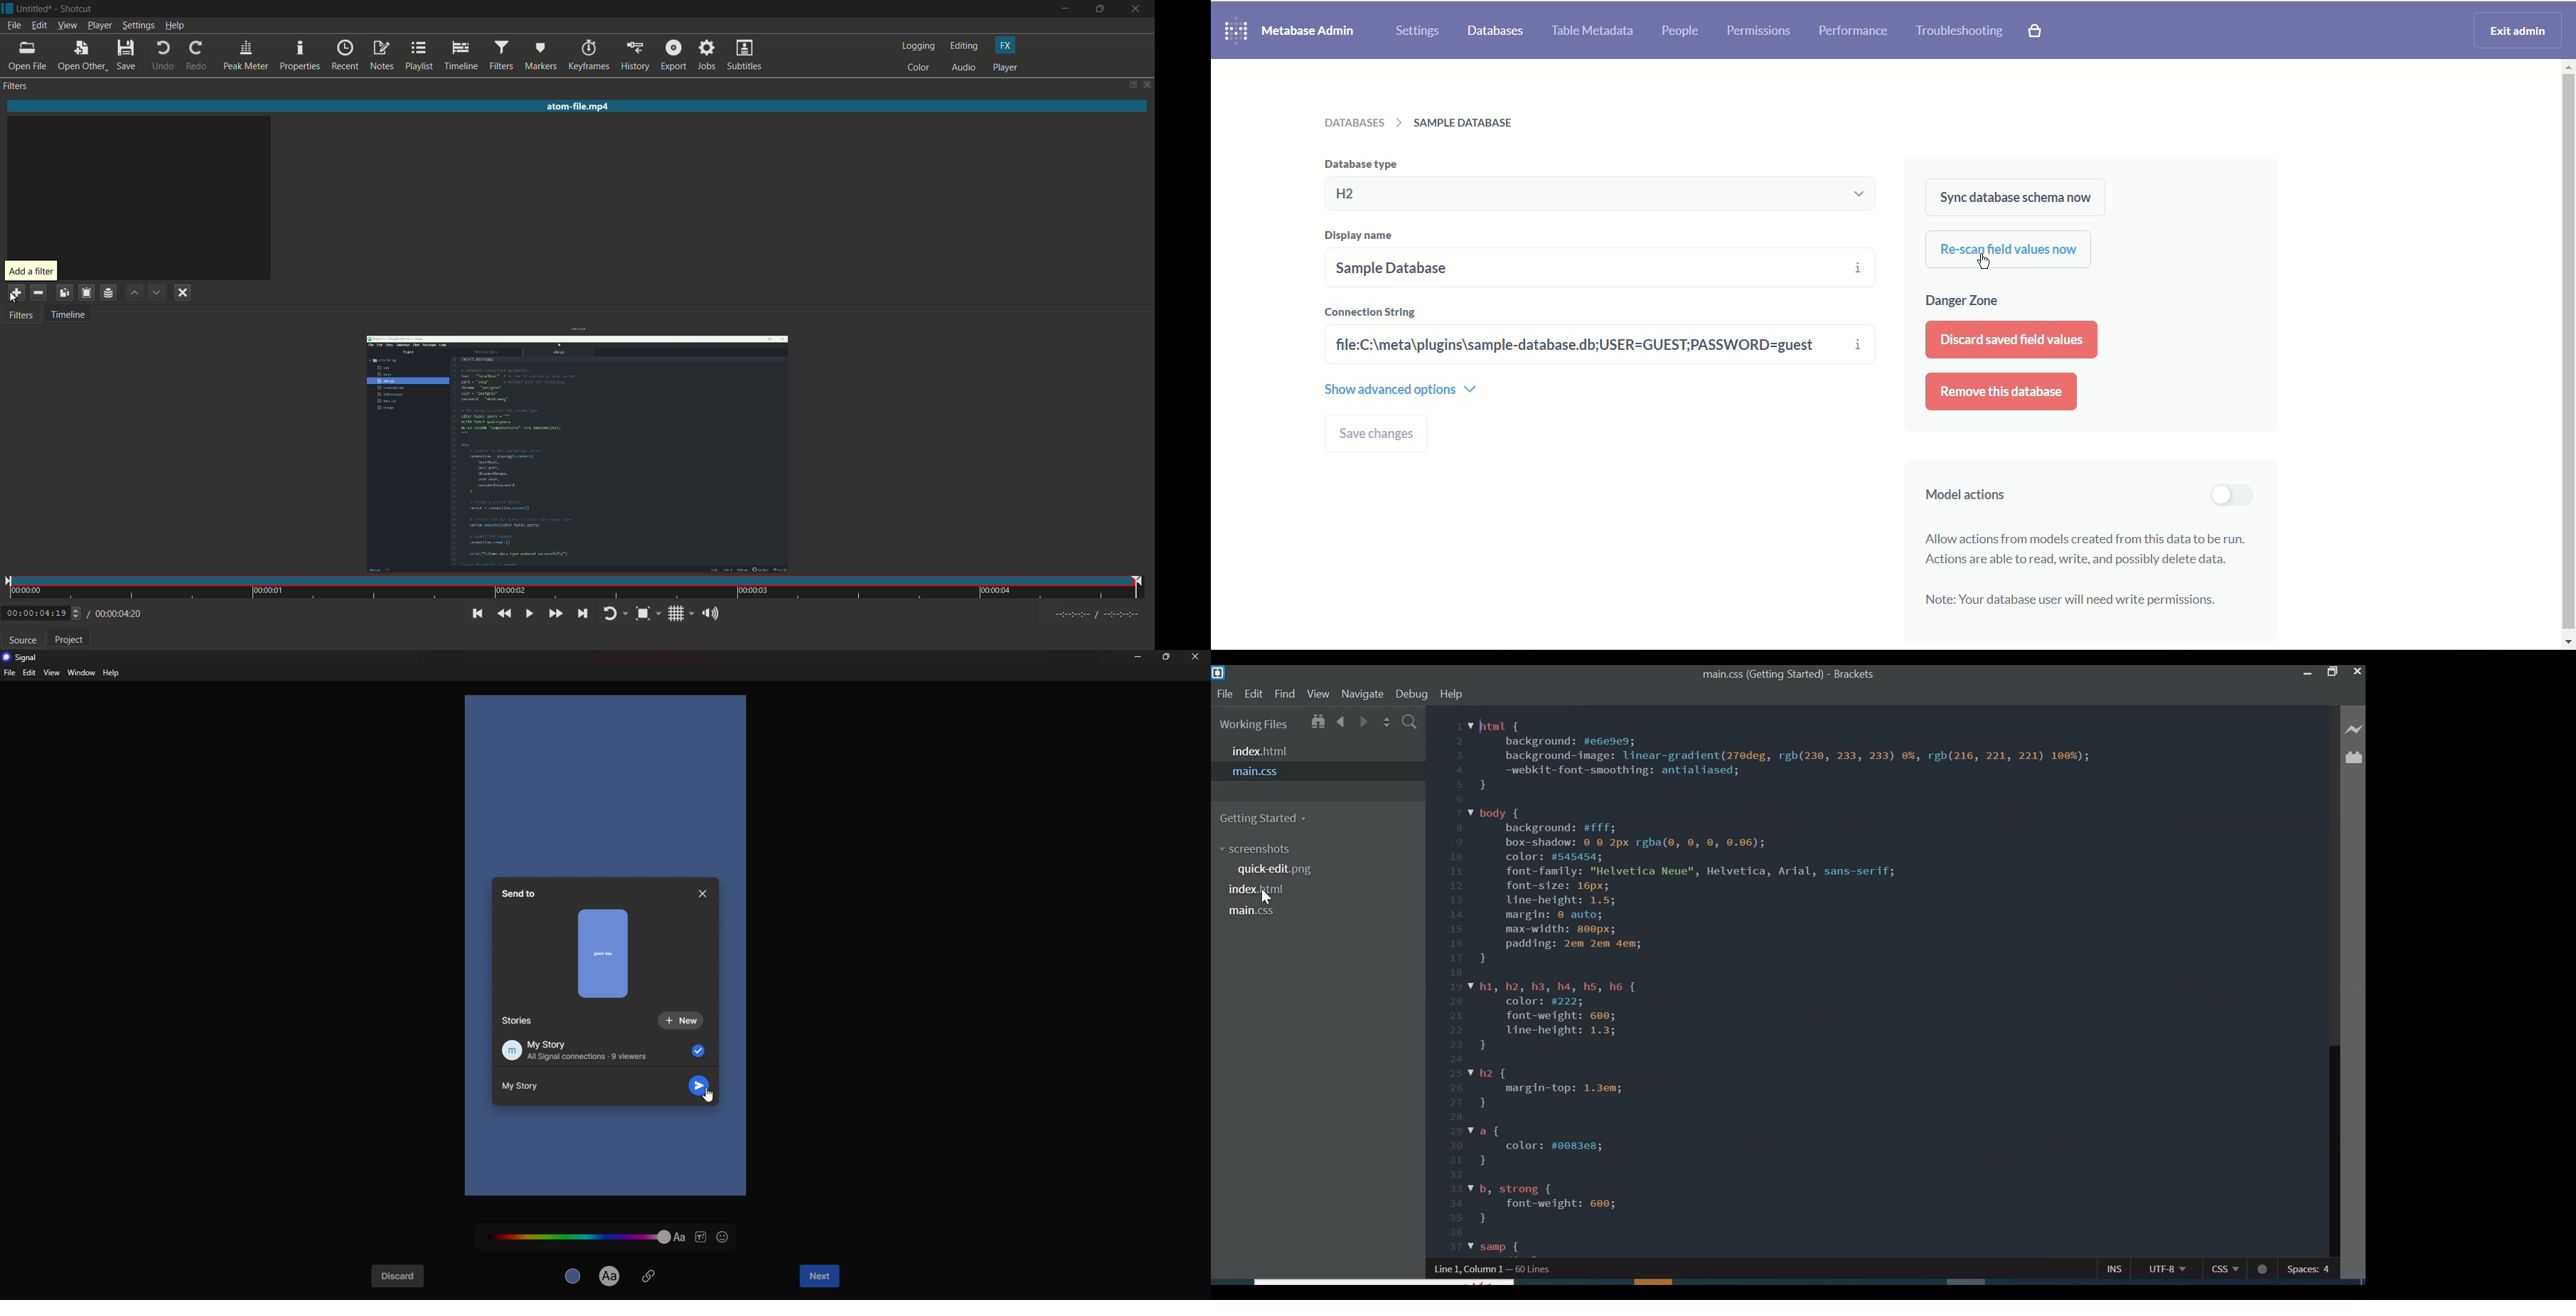 This screenshot has width=2576, height=1316. I want to click on Close, so click(2358, 670).